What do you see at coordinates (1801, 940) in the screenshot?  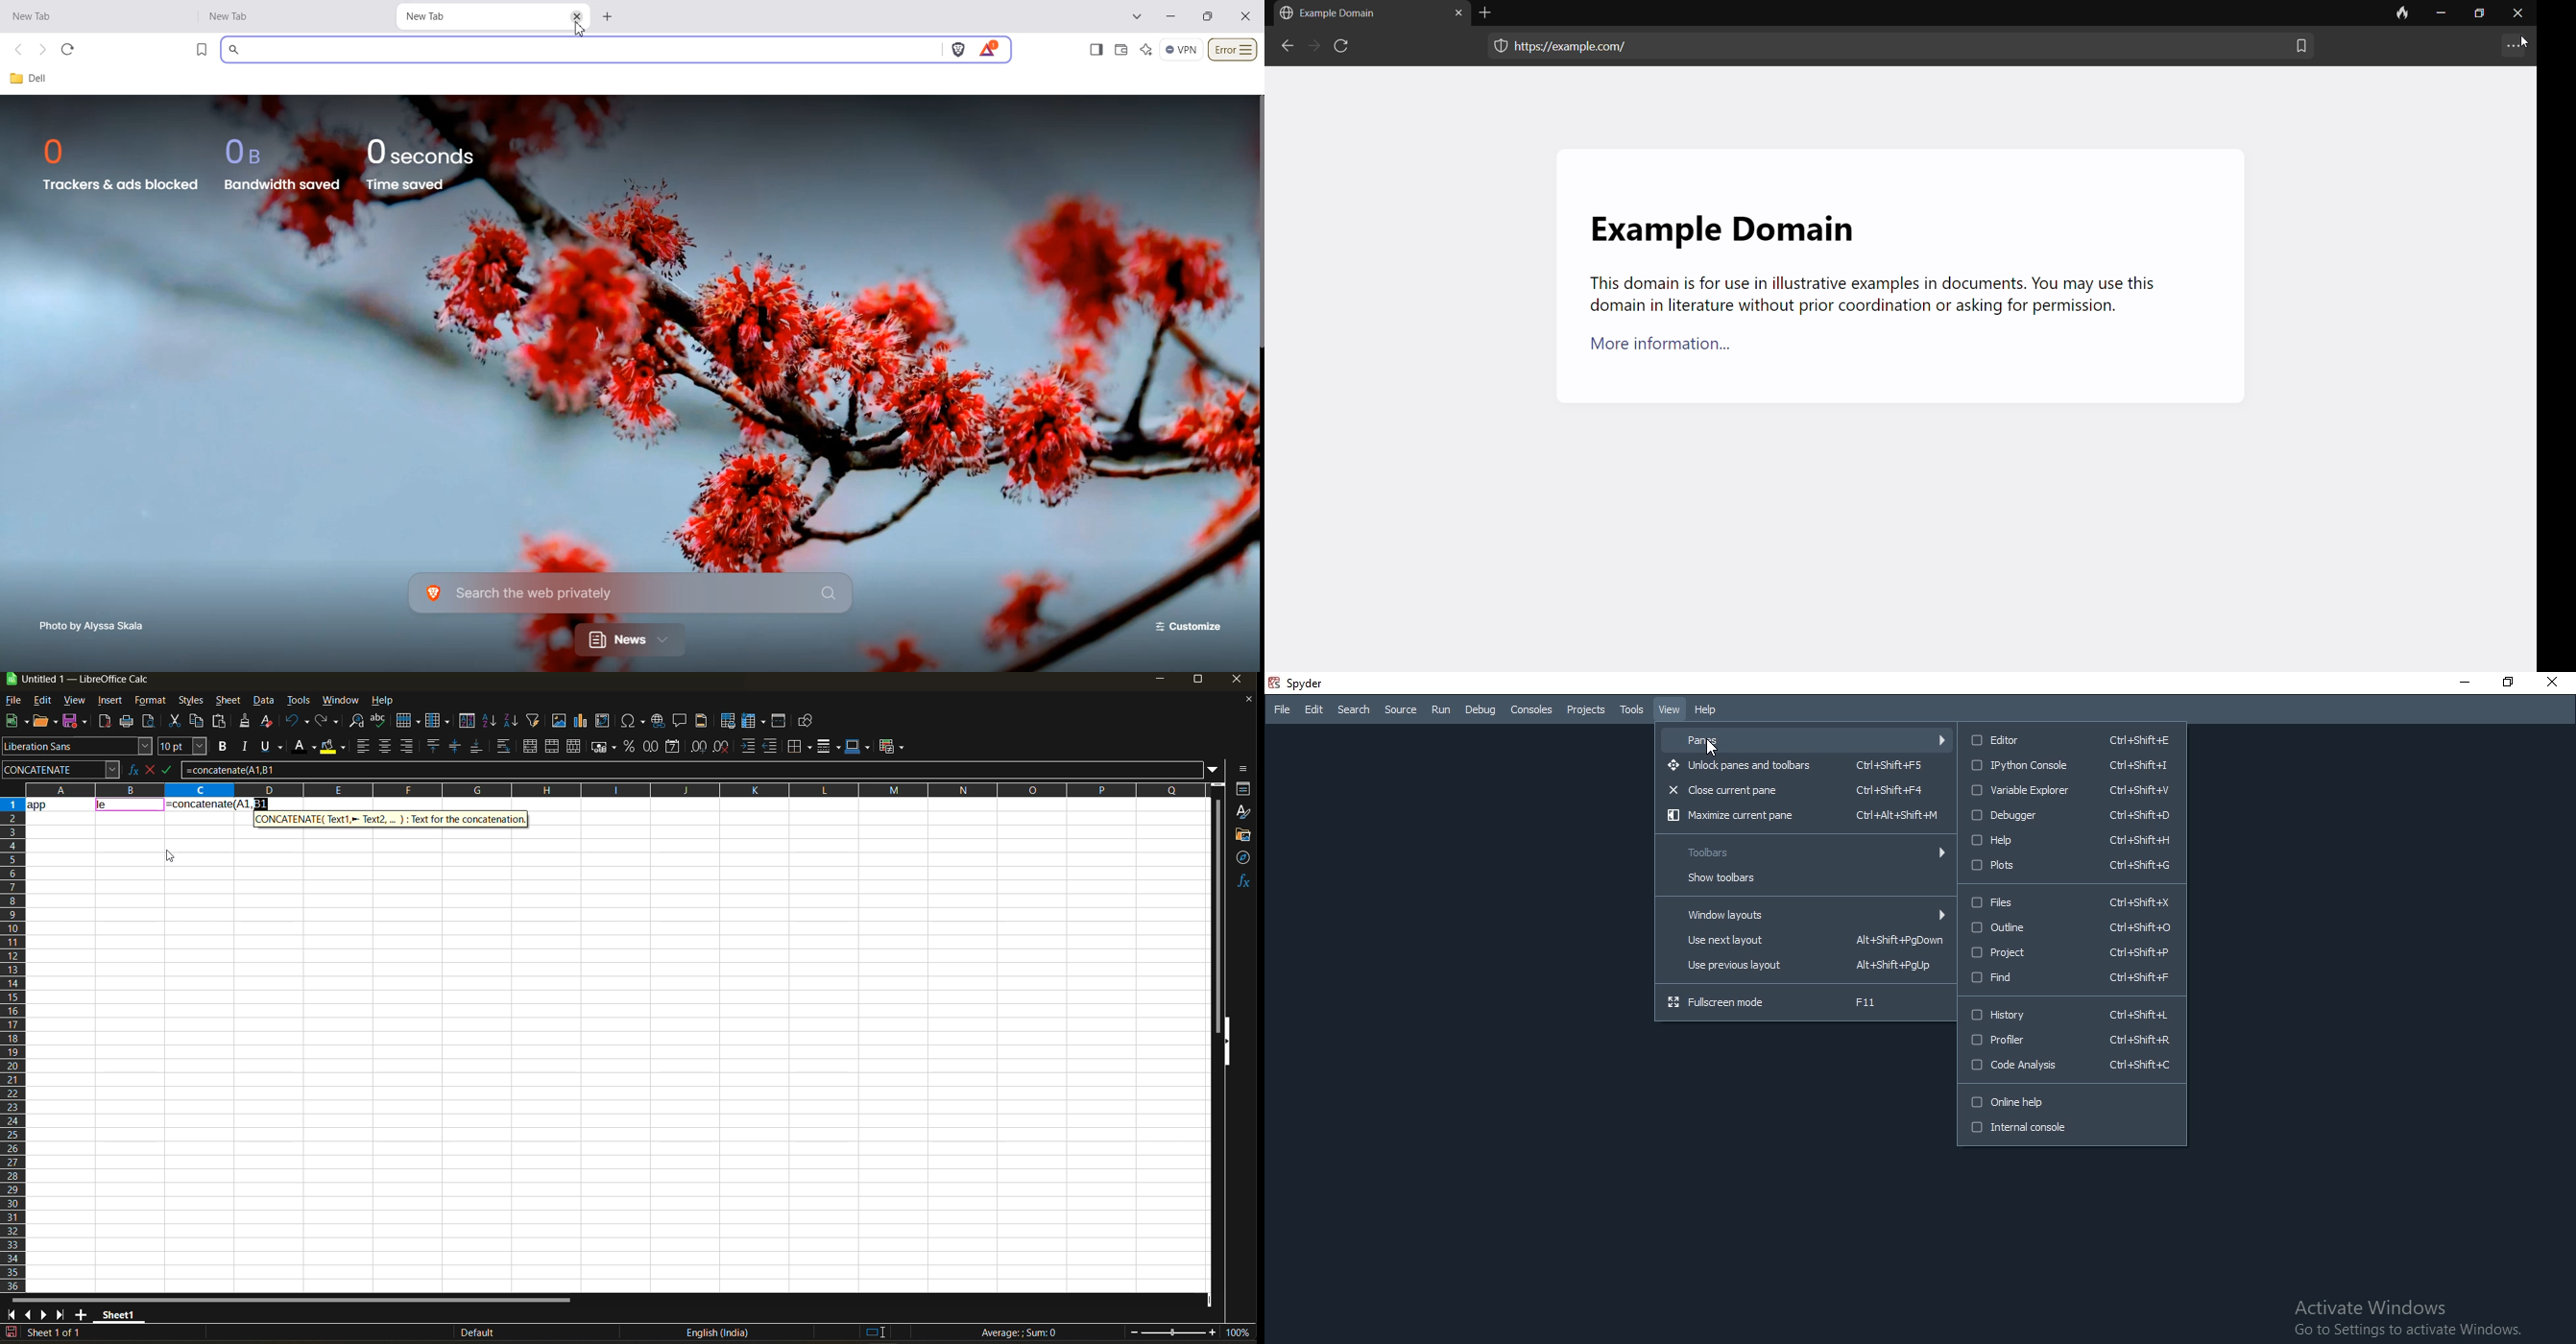 I see `Use next layout` at bounding box center [1801, 940].